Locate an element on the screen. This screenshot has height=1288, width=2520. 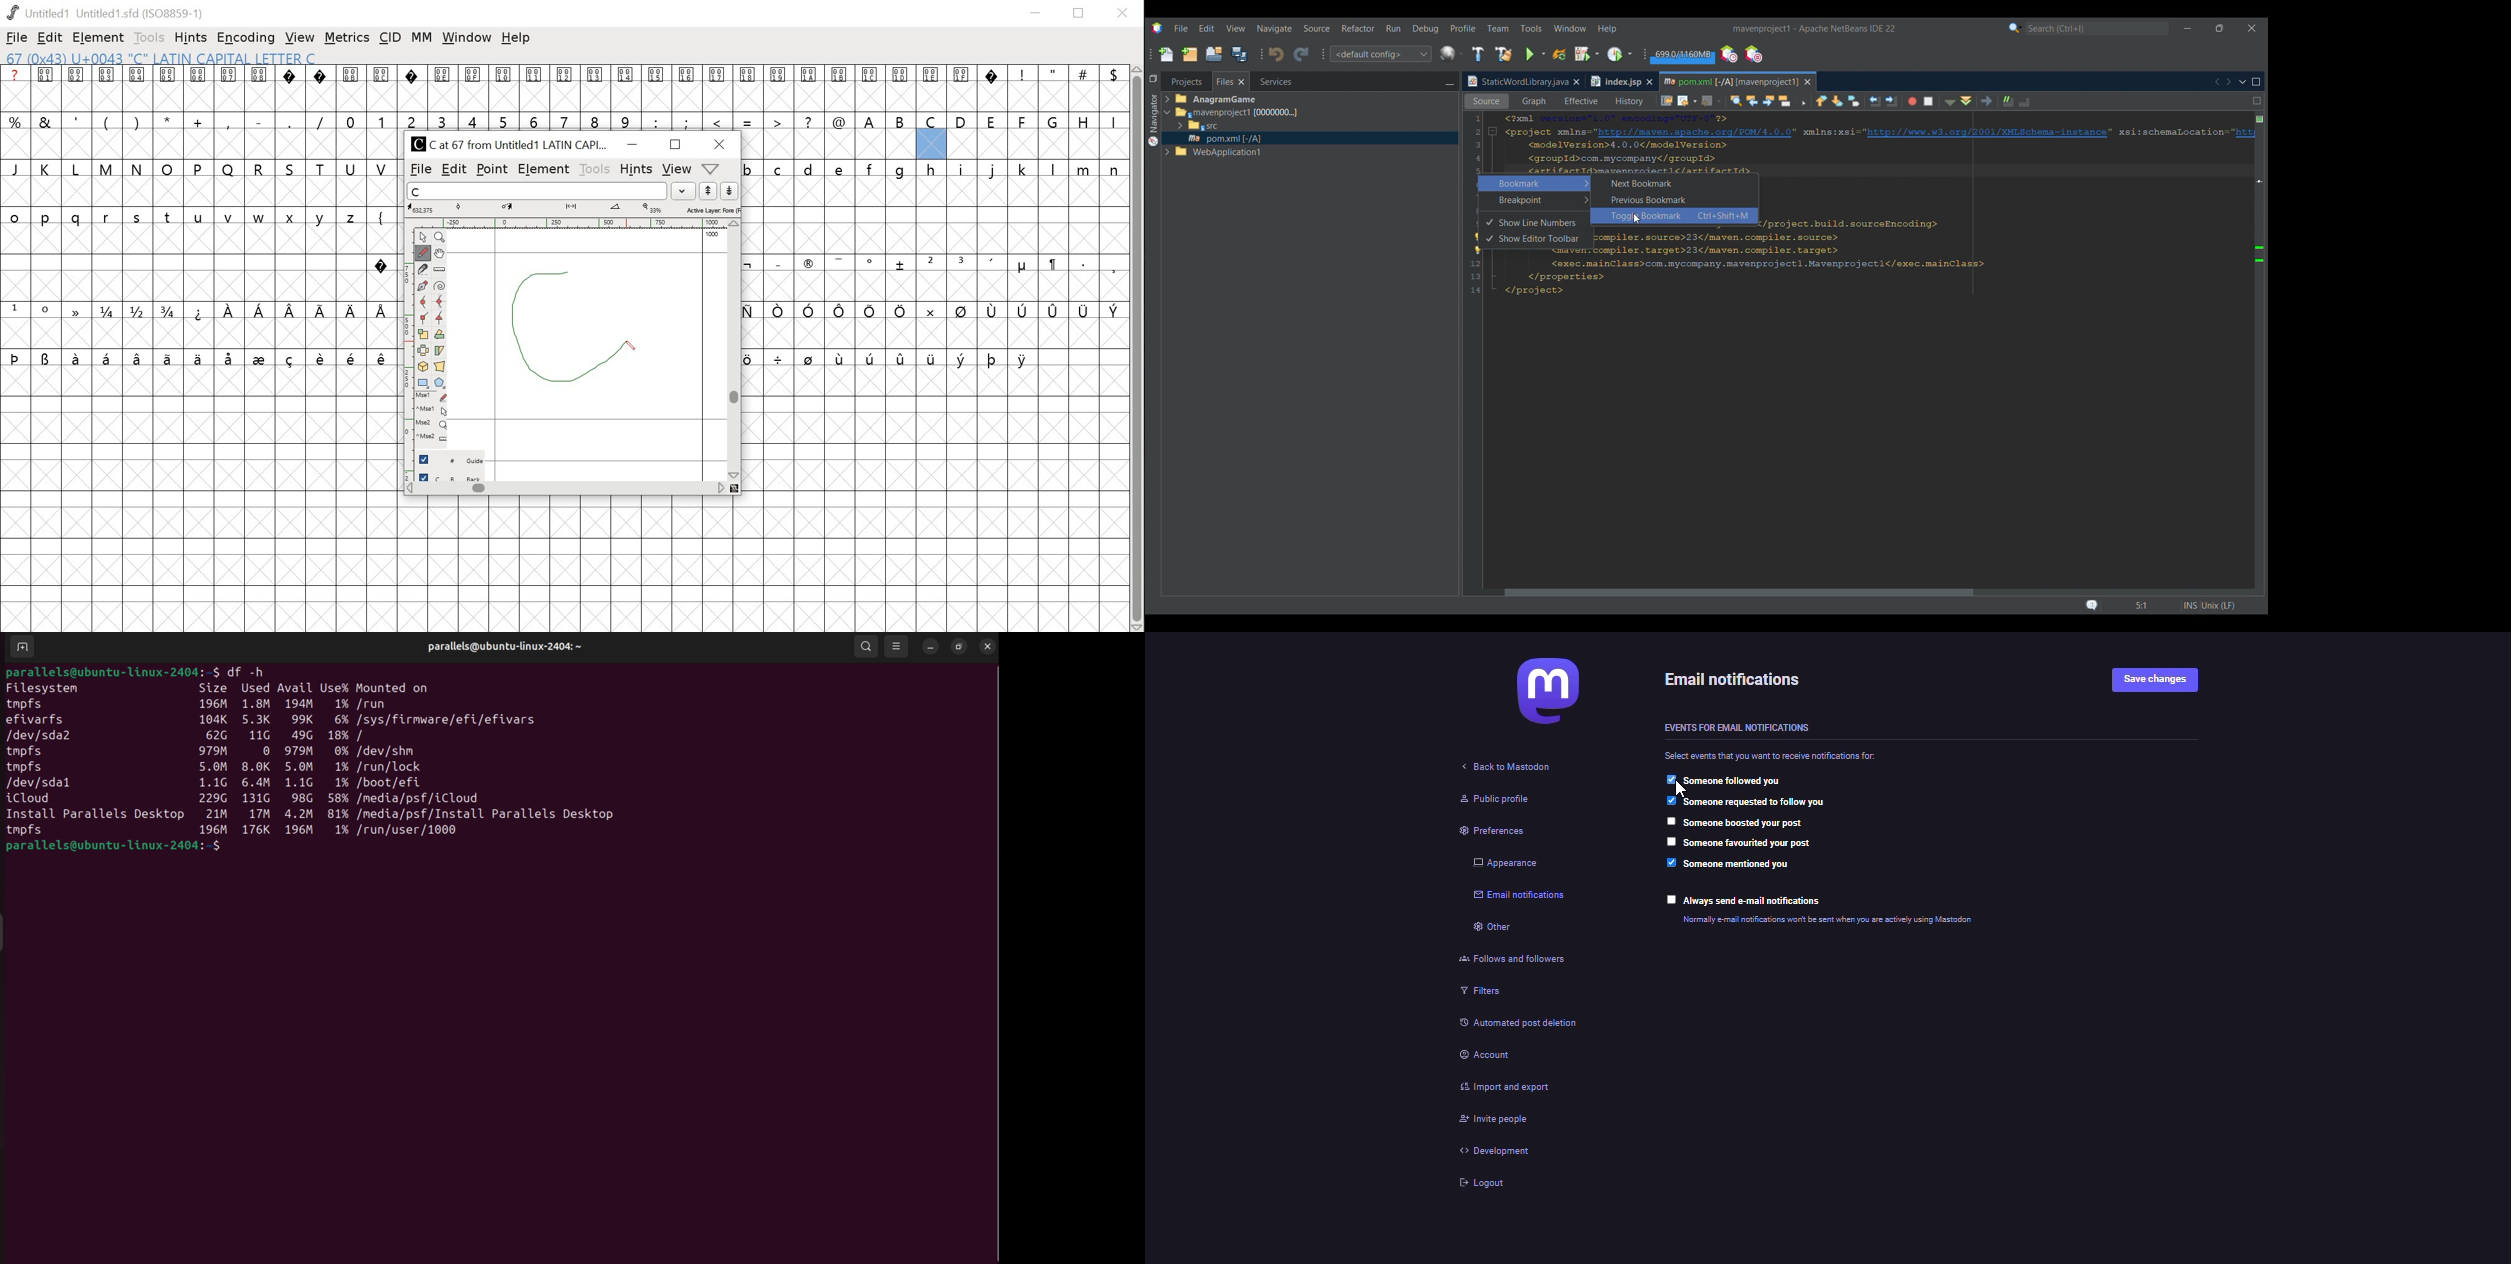
minimize is located at coordinates (1038, 11).